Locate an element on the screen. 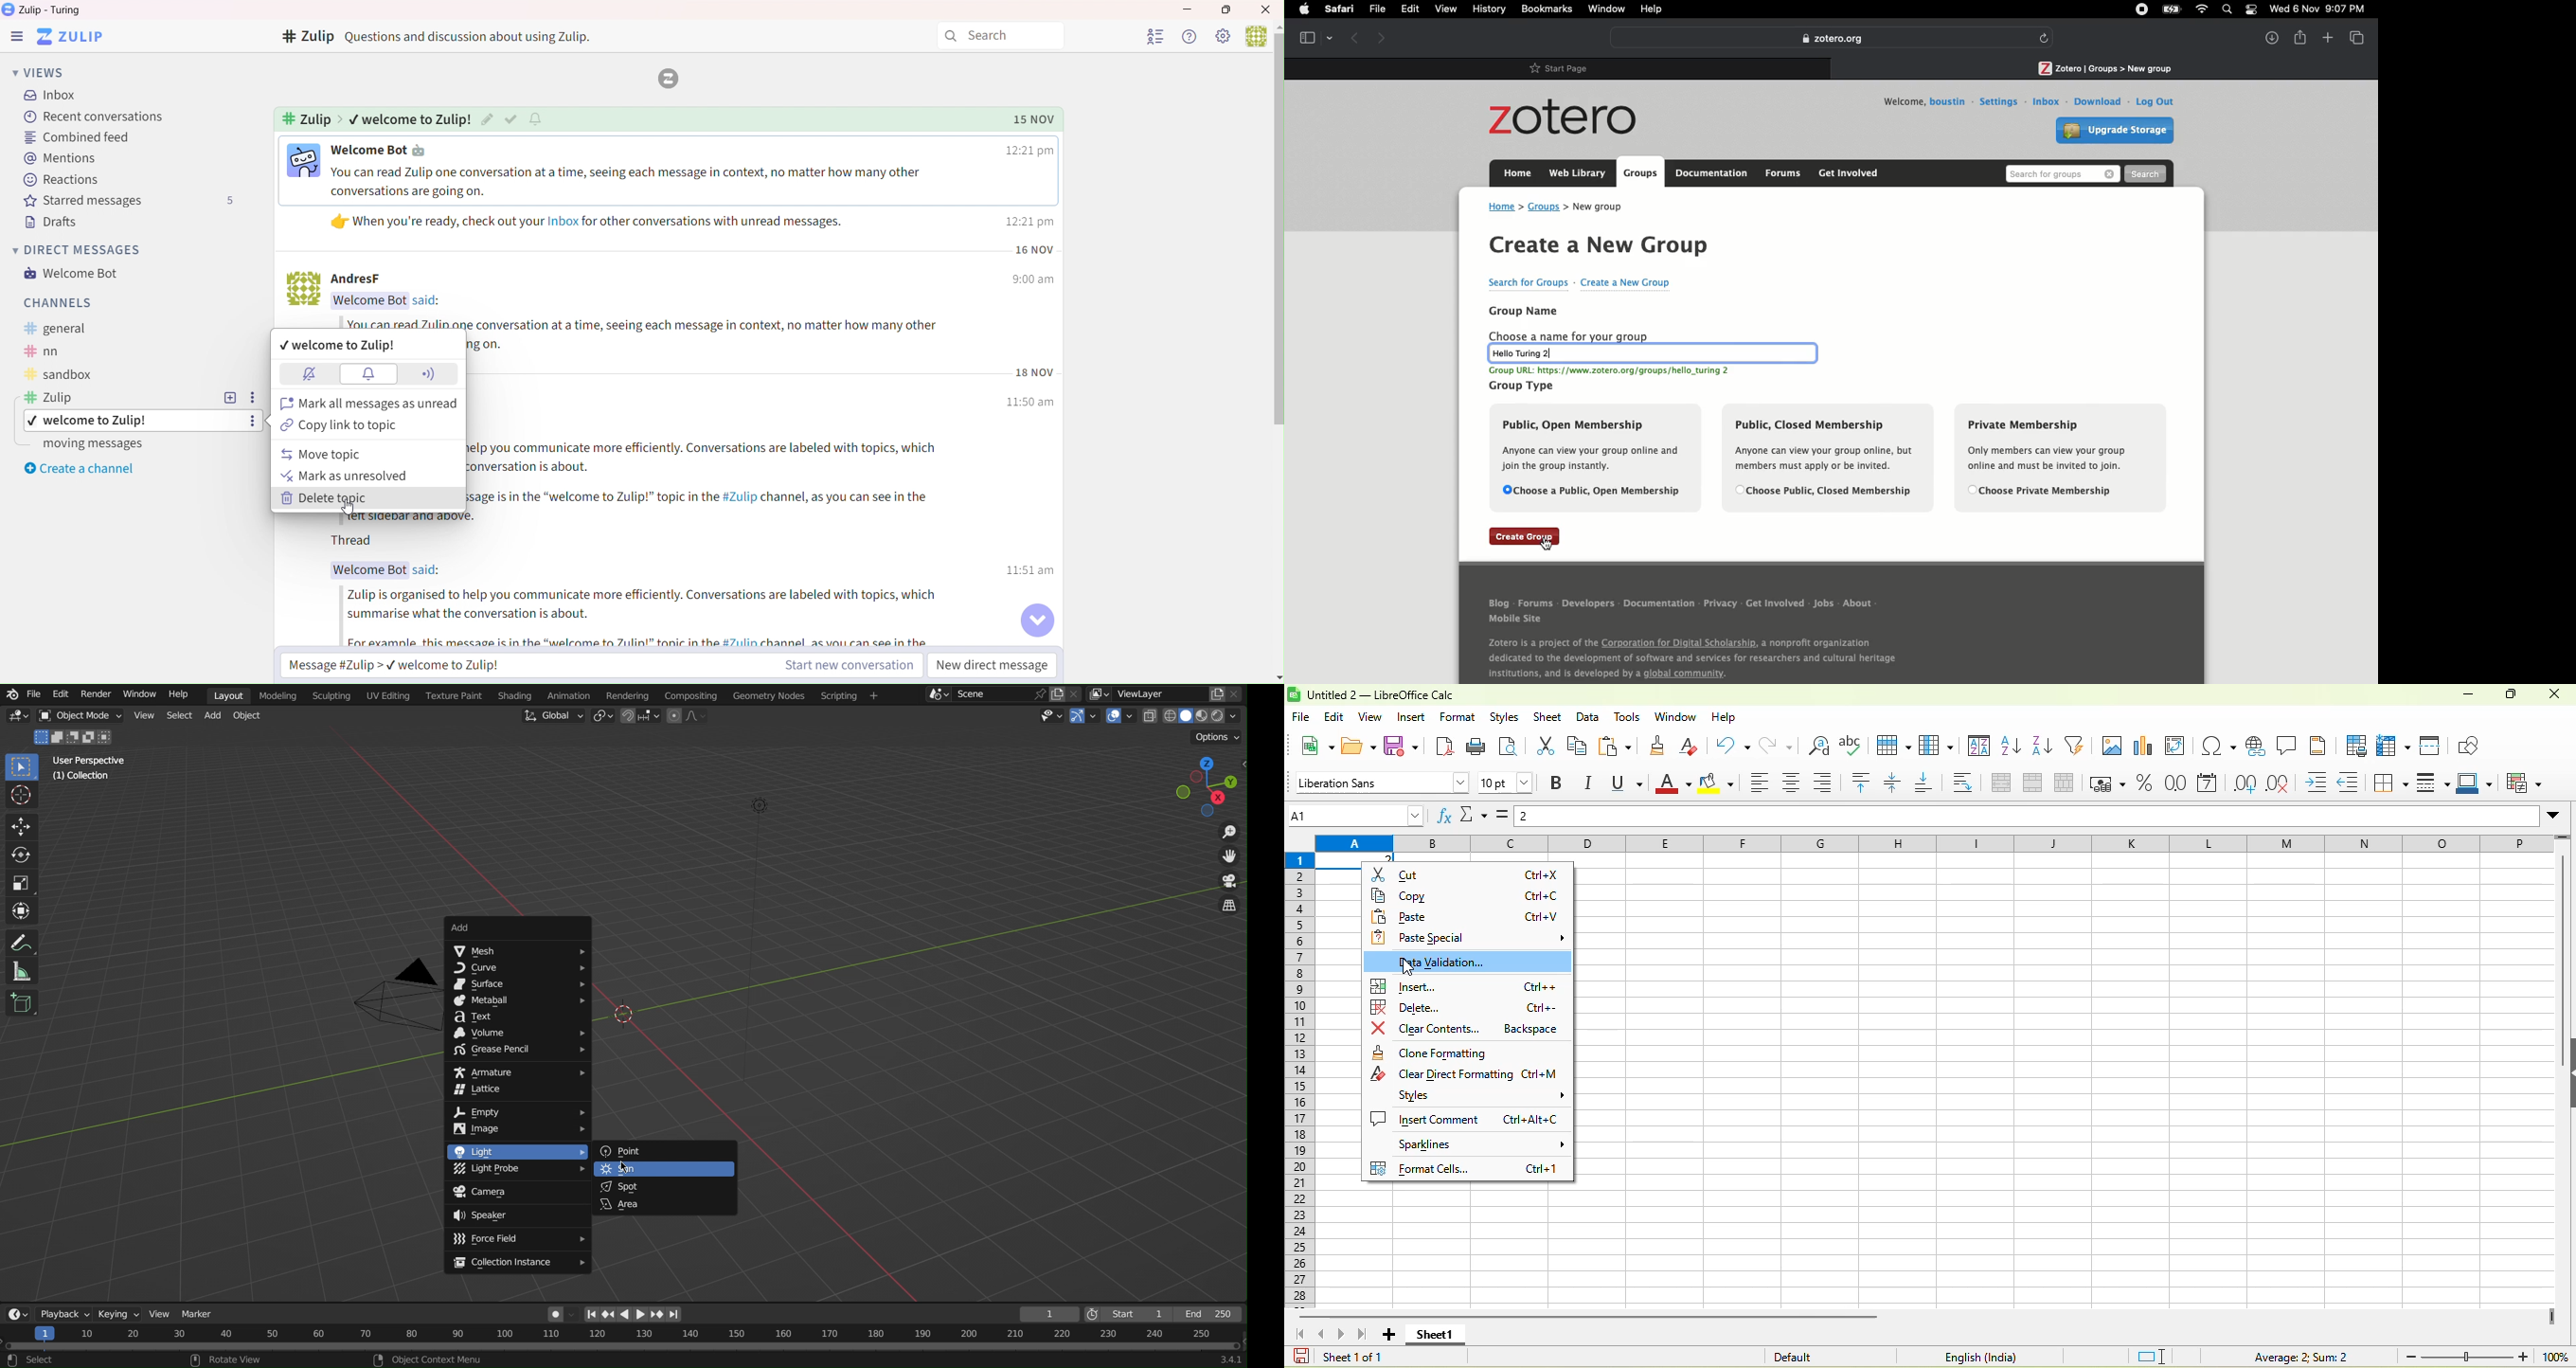  Indicates pathway is located at coordinates (341, 119).